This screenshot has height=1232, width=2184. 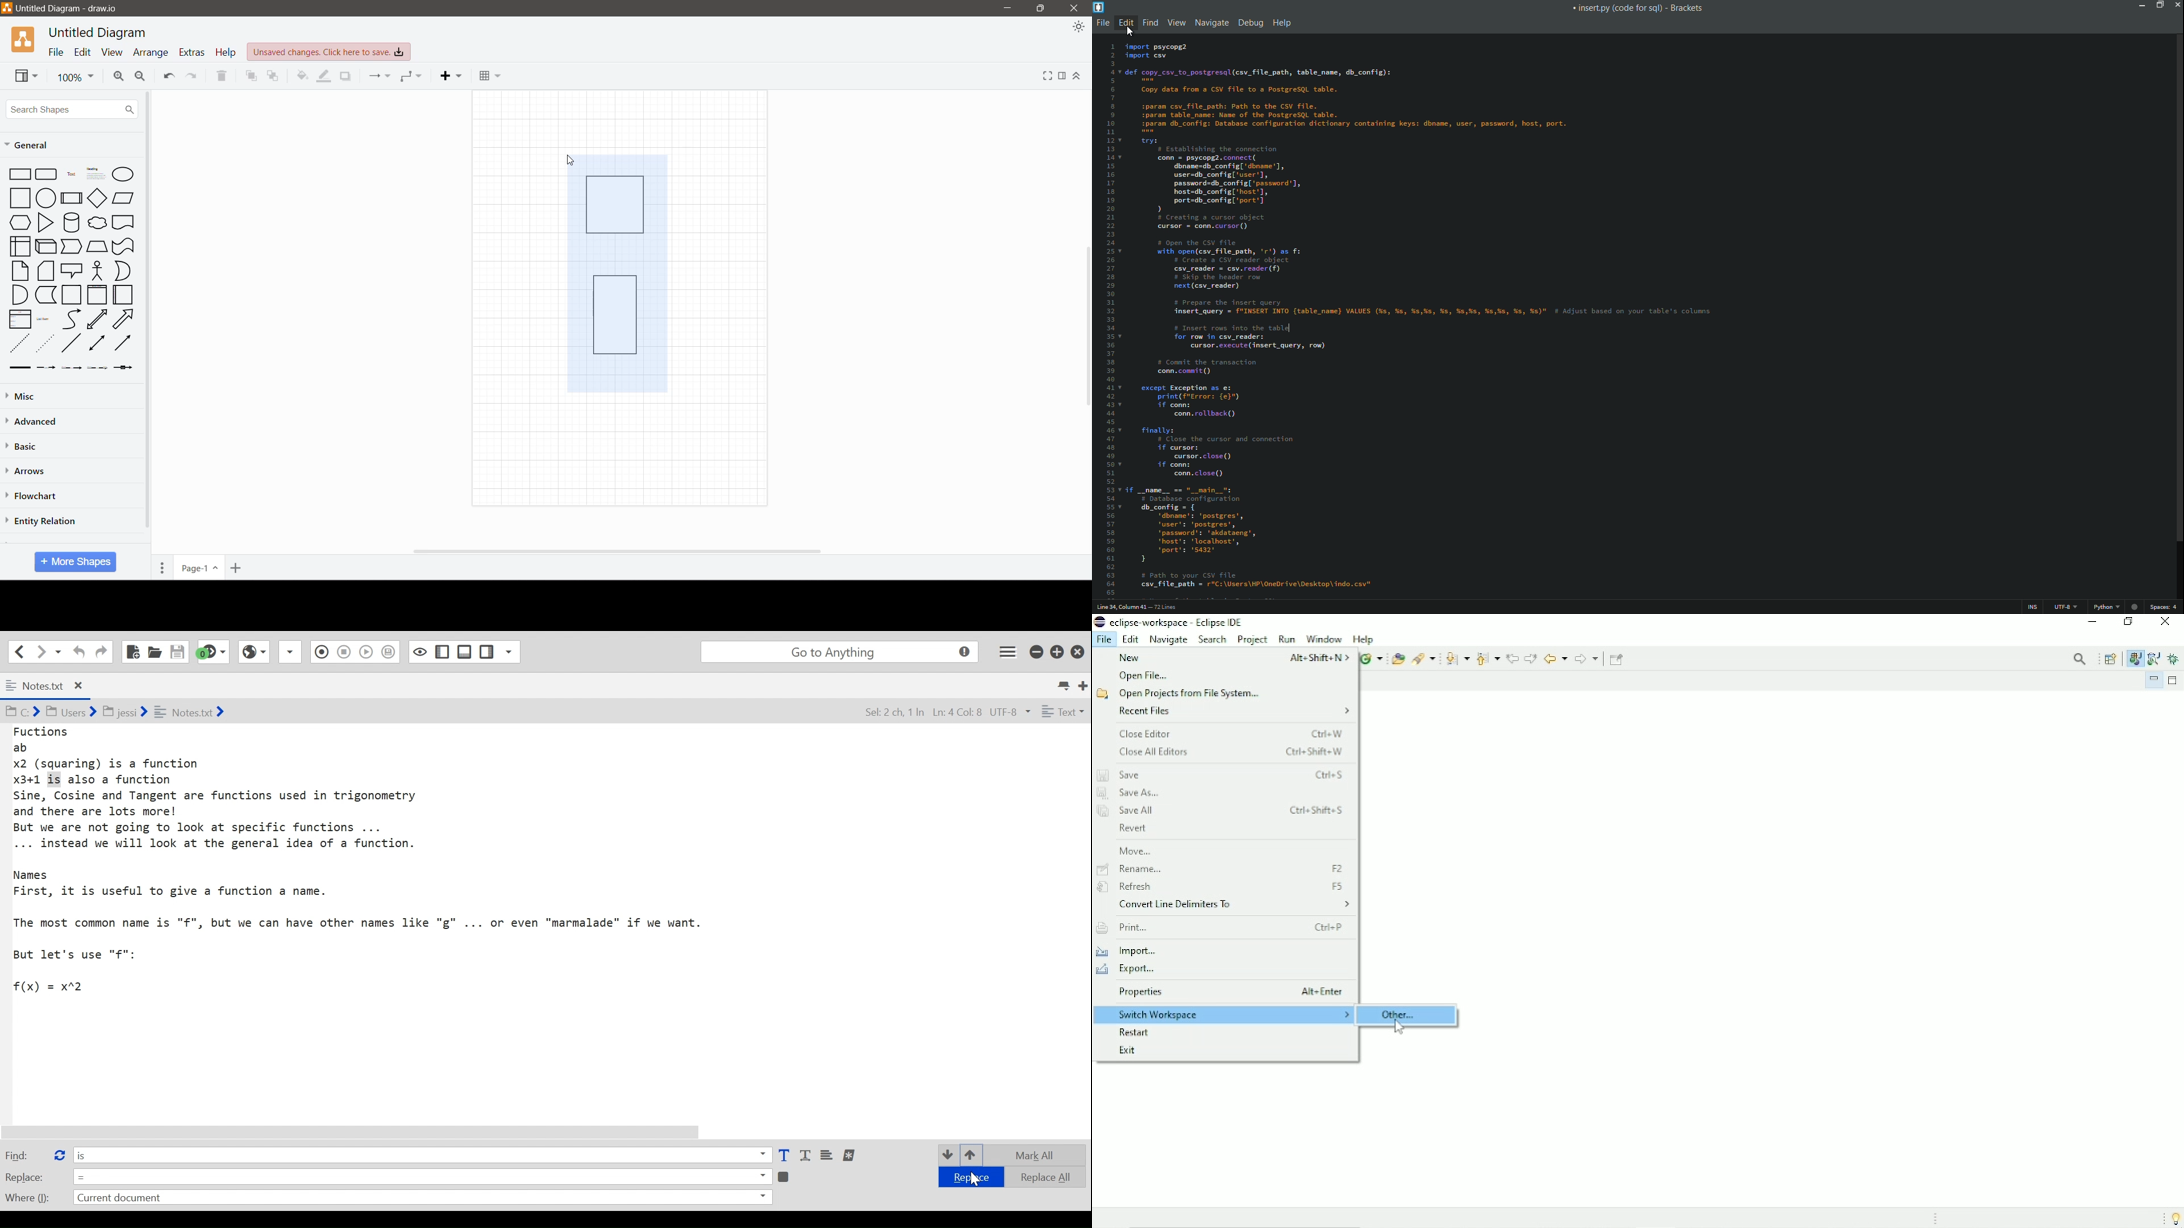 I want to click on number of lines, so click(x=1165, y=608).